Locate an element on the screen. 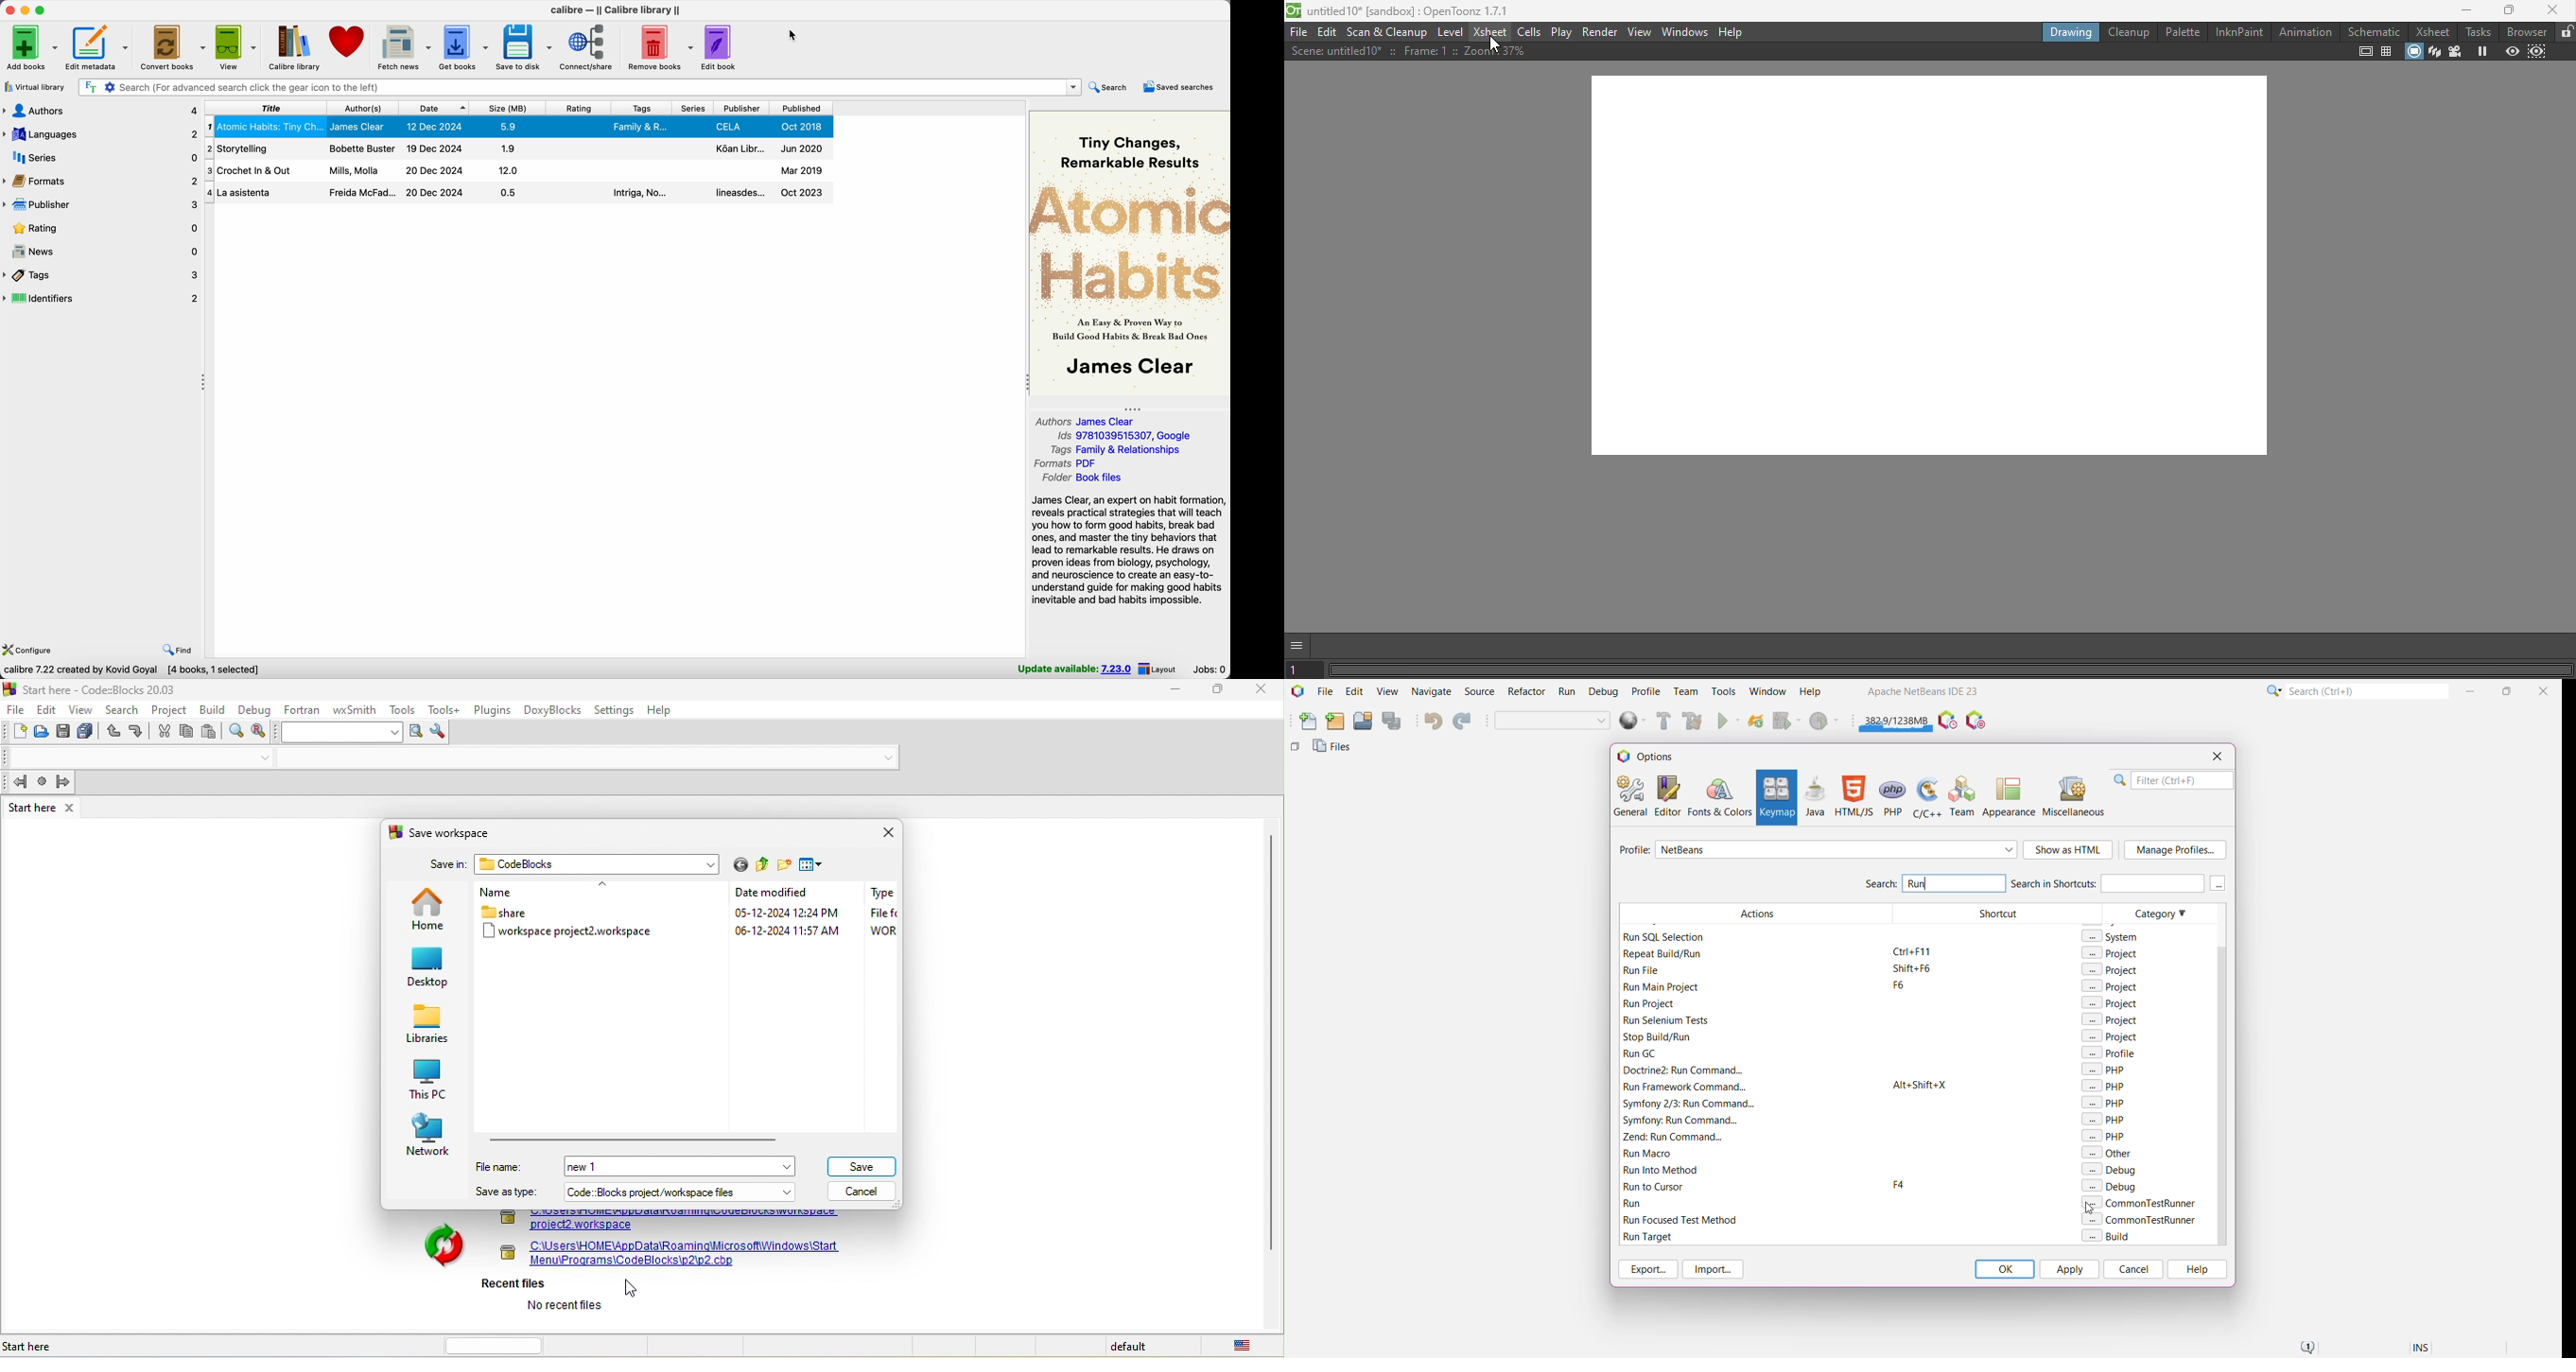 The height and width of the screenshot is (1372, 2576). connect/share is located at coordinates (588, 48).